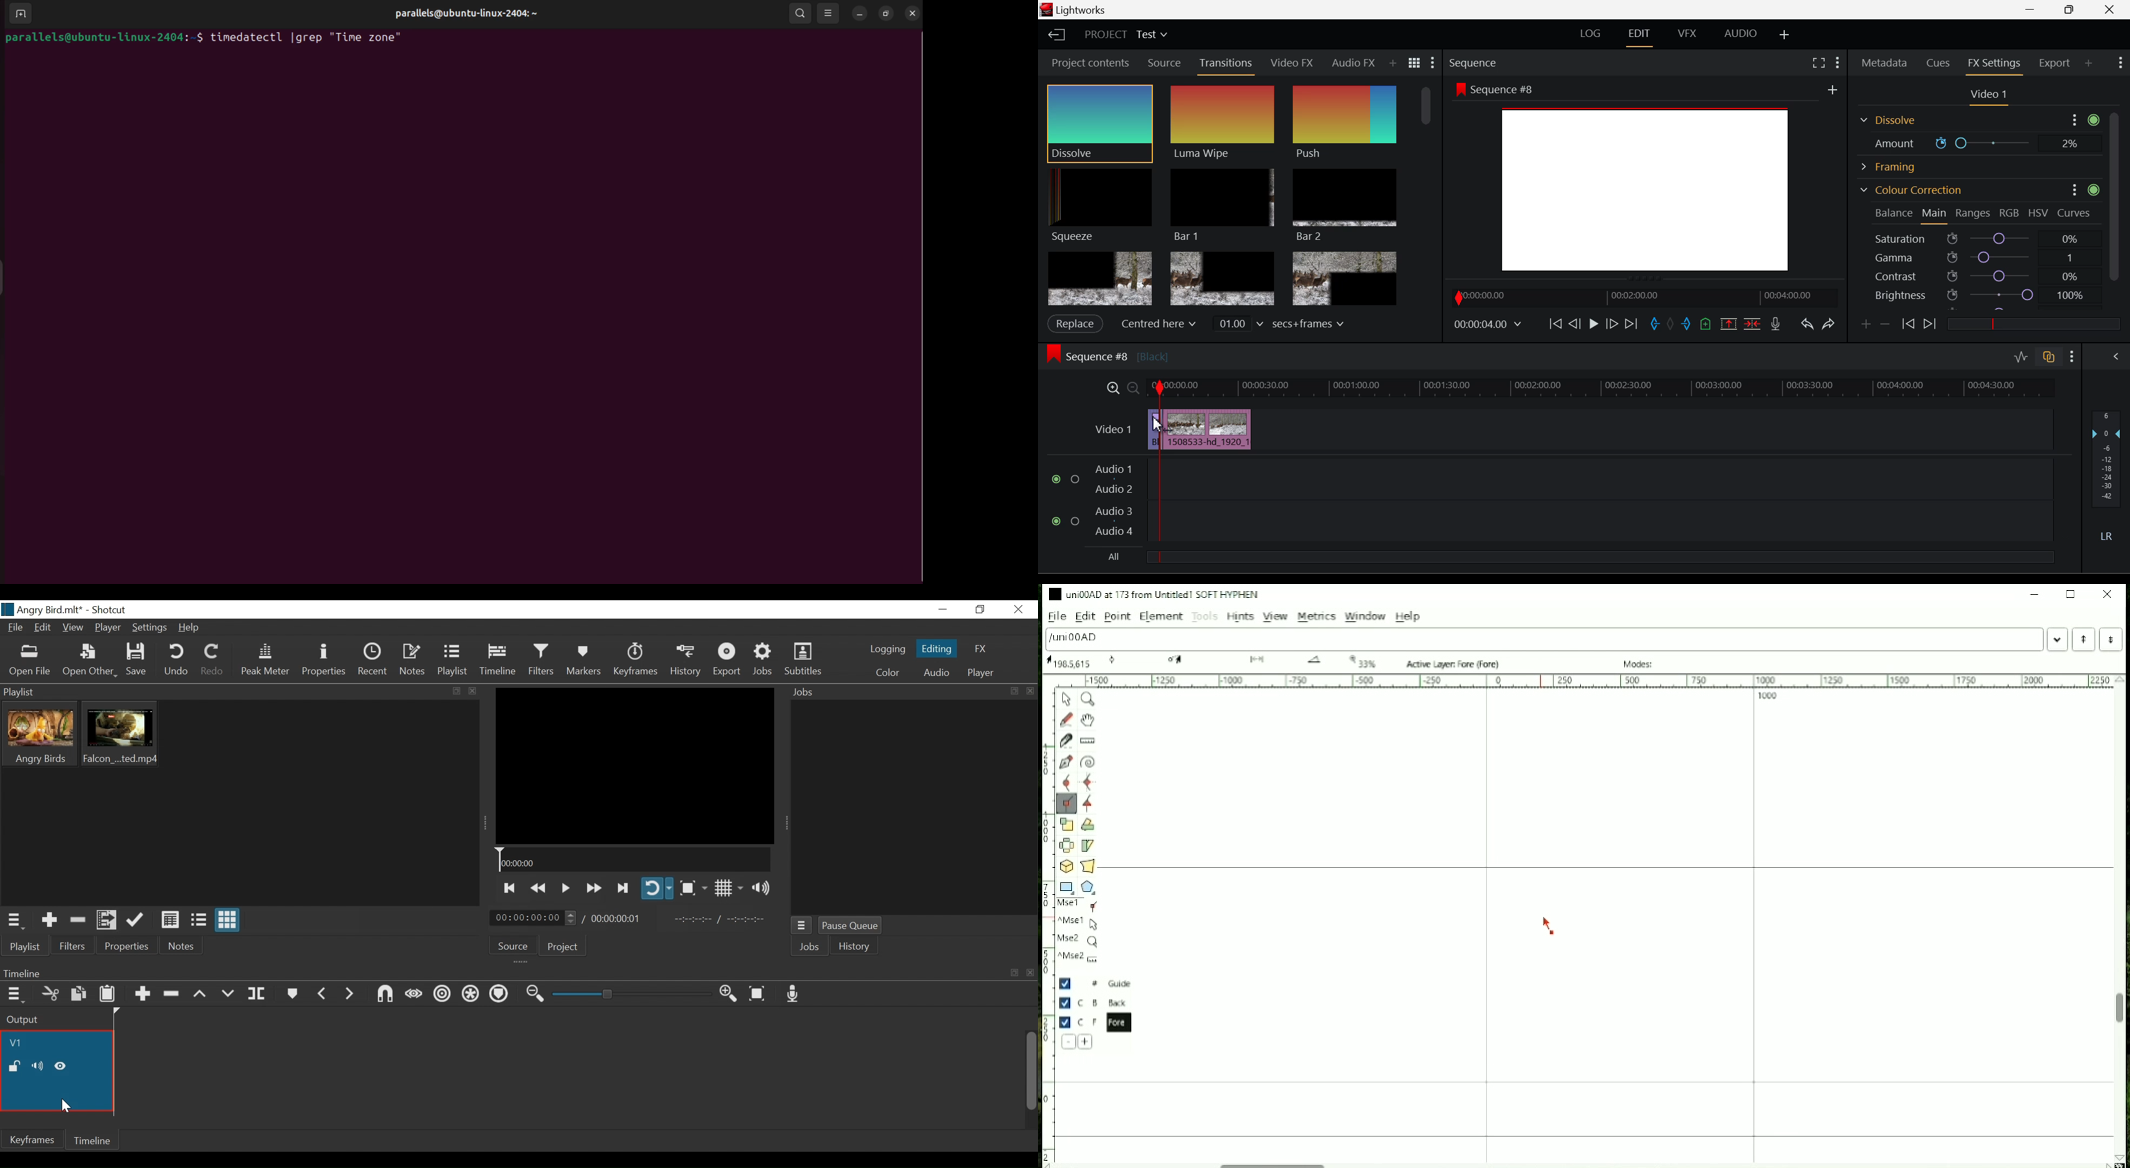 Image resolution: width=2156 pixels, height=1176 pixels. Describe the element at coordinates (323, 660) in the screenshot. I see `` at that location.